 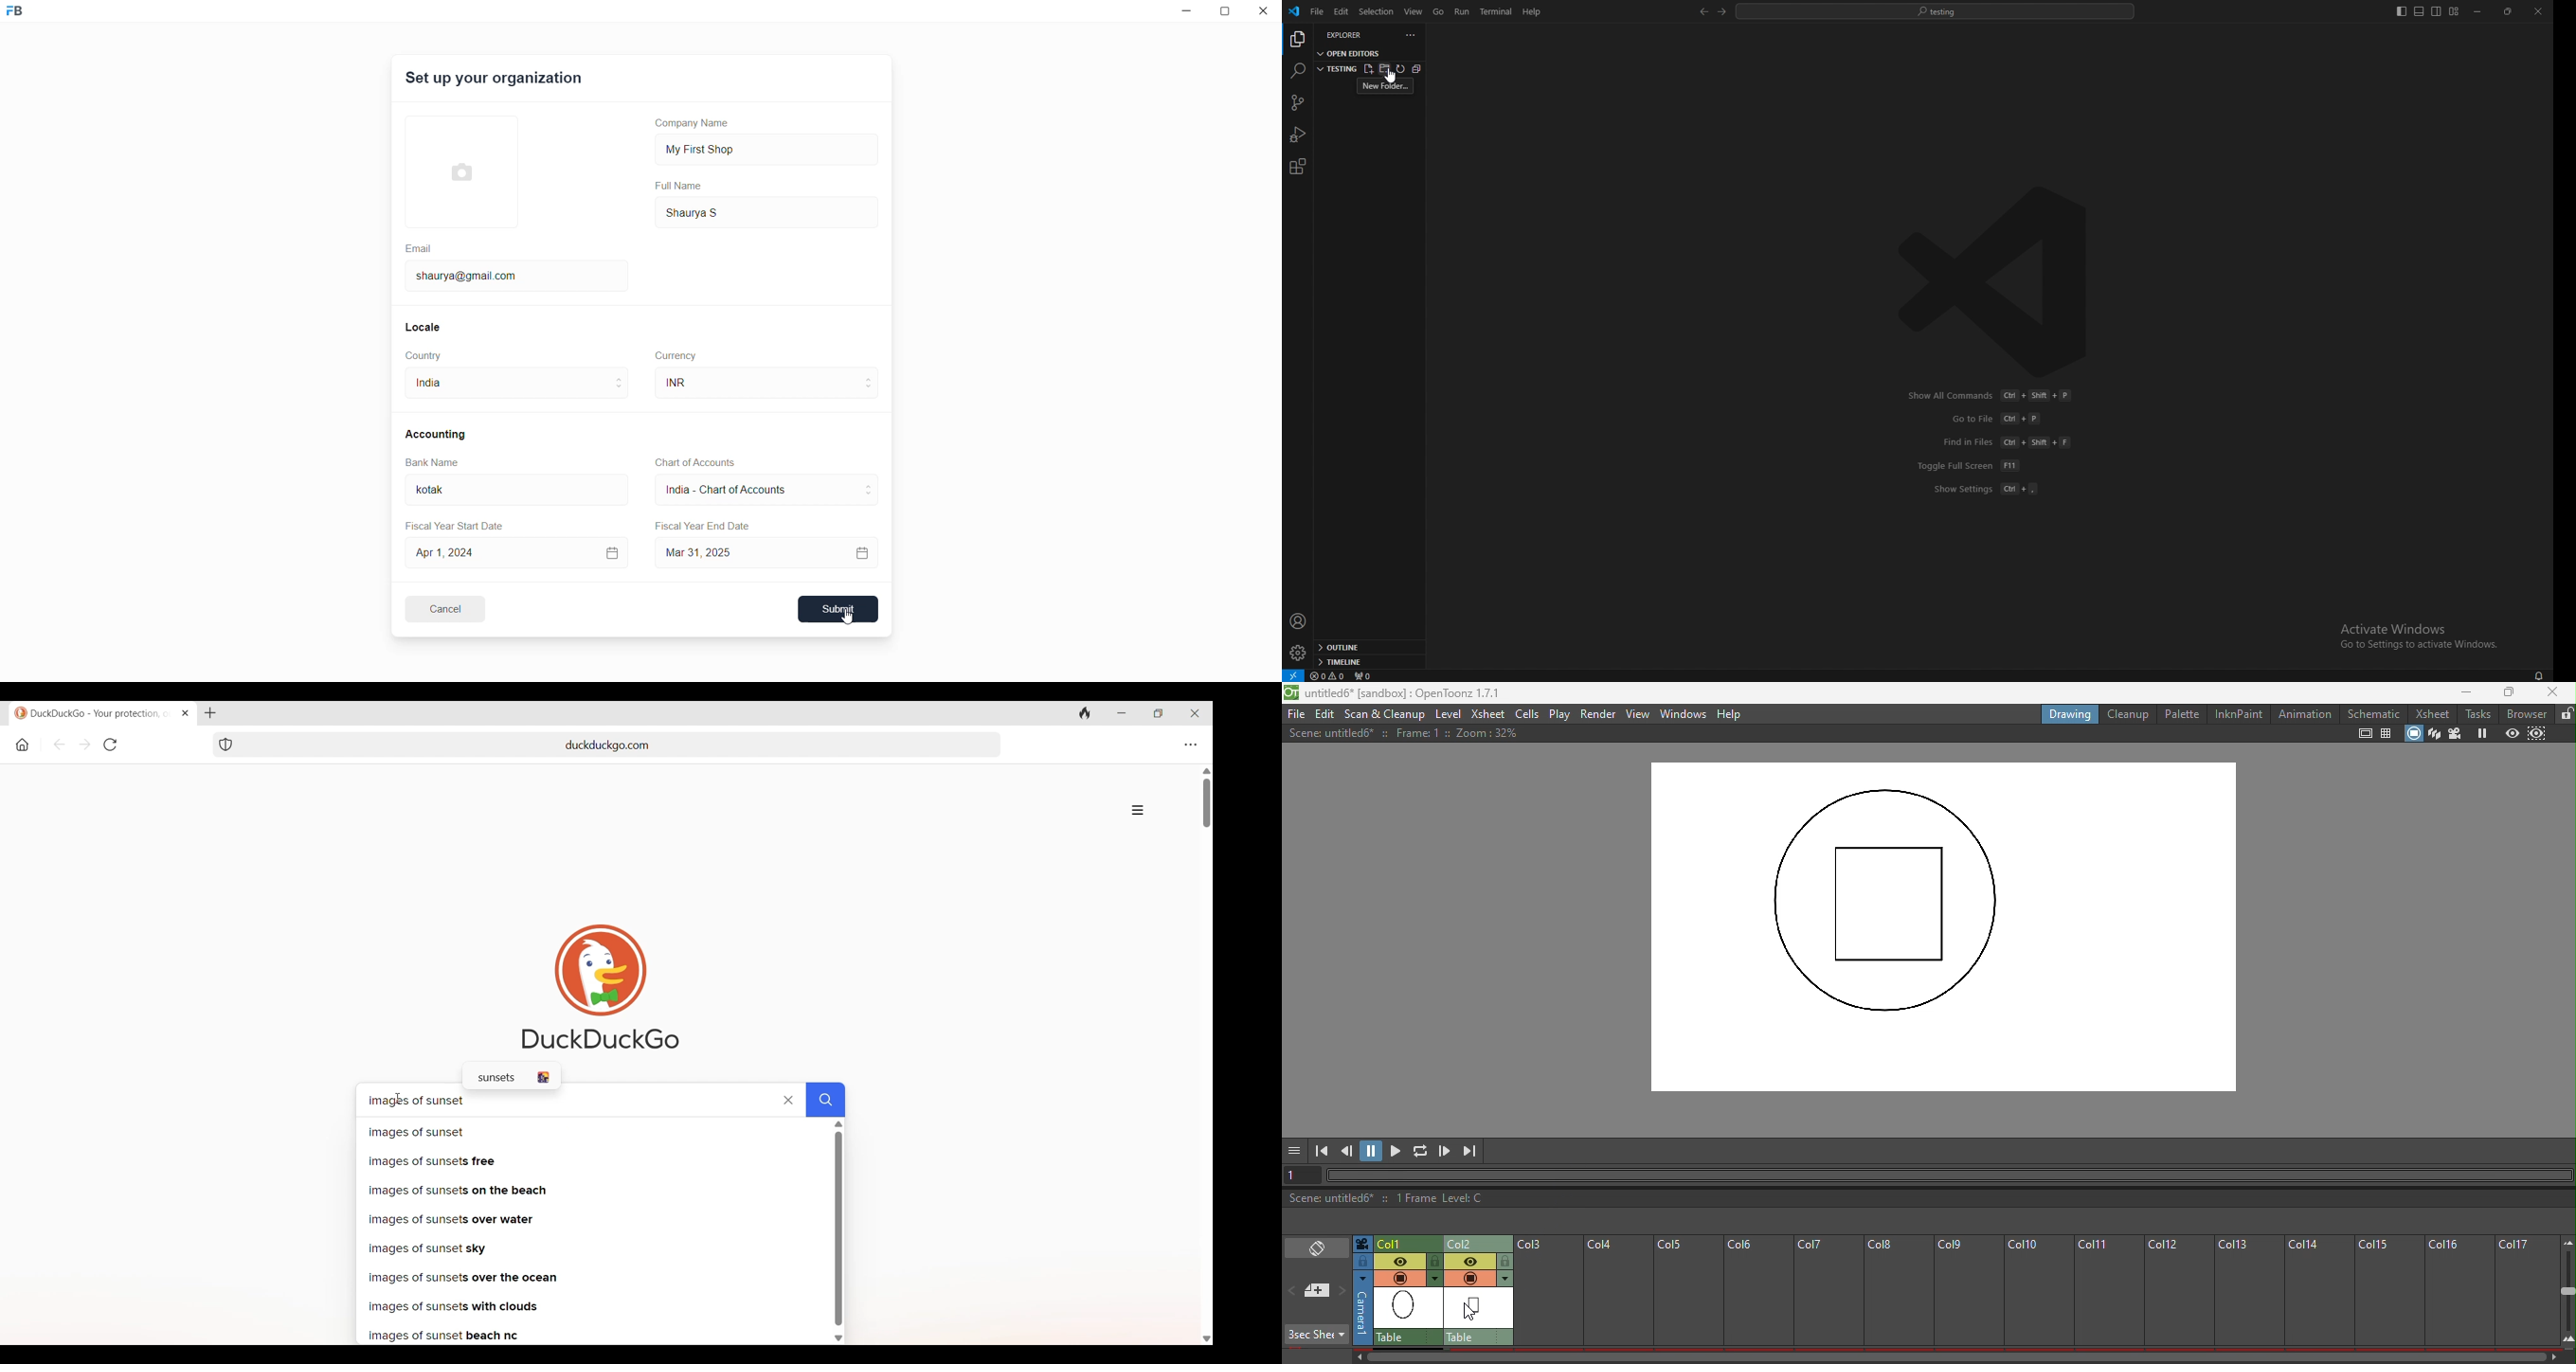 What do you see at coordinates (618, 743) in the screenshot?
I see `Add url` at bounding box center [618, 743].